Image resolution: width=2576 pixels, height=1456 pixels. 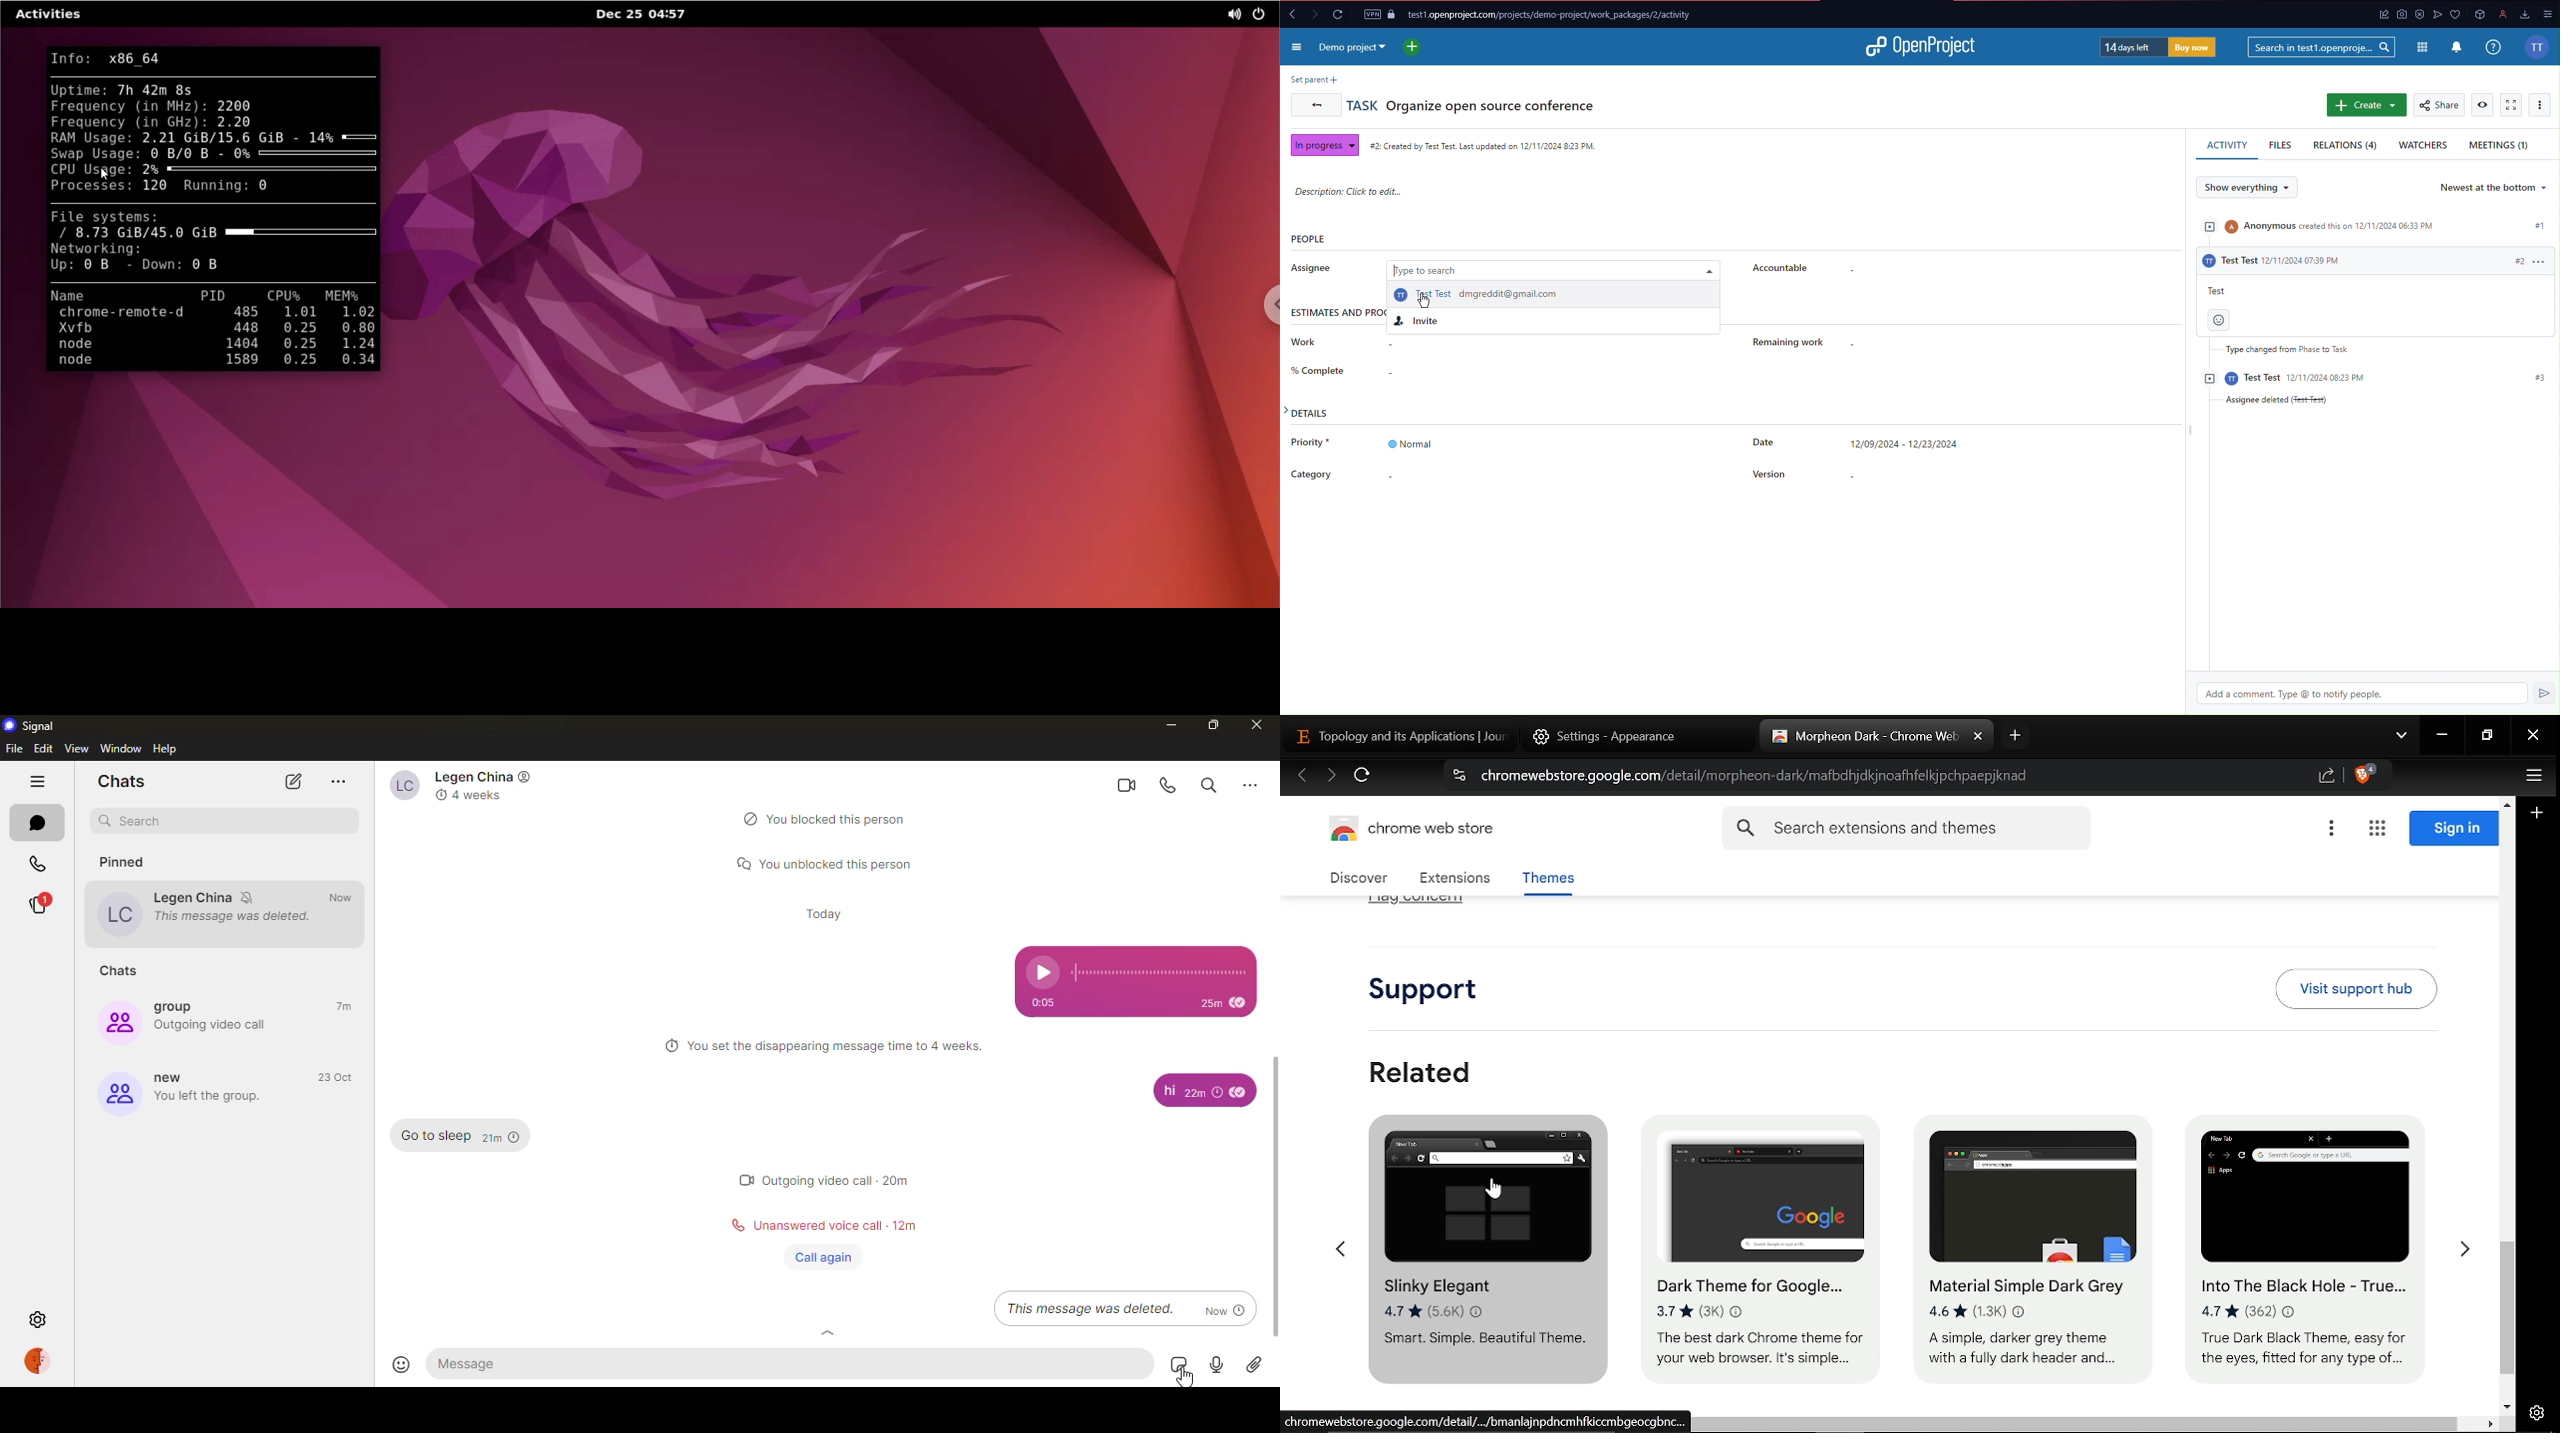 I want to click on Newest at the bottom, so click(x=2494, y=189).